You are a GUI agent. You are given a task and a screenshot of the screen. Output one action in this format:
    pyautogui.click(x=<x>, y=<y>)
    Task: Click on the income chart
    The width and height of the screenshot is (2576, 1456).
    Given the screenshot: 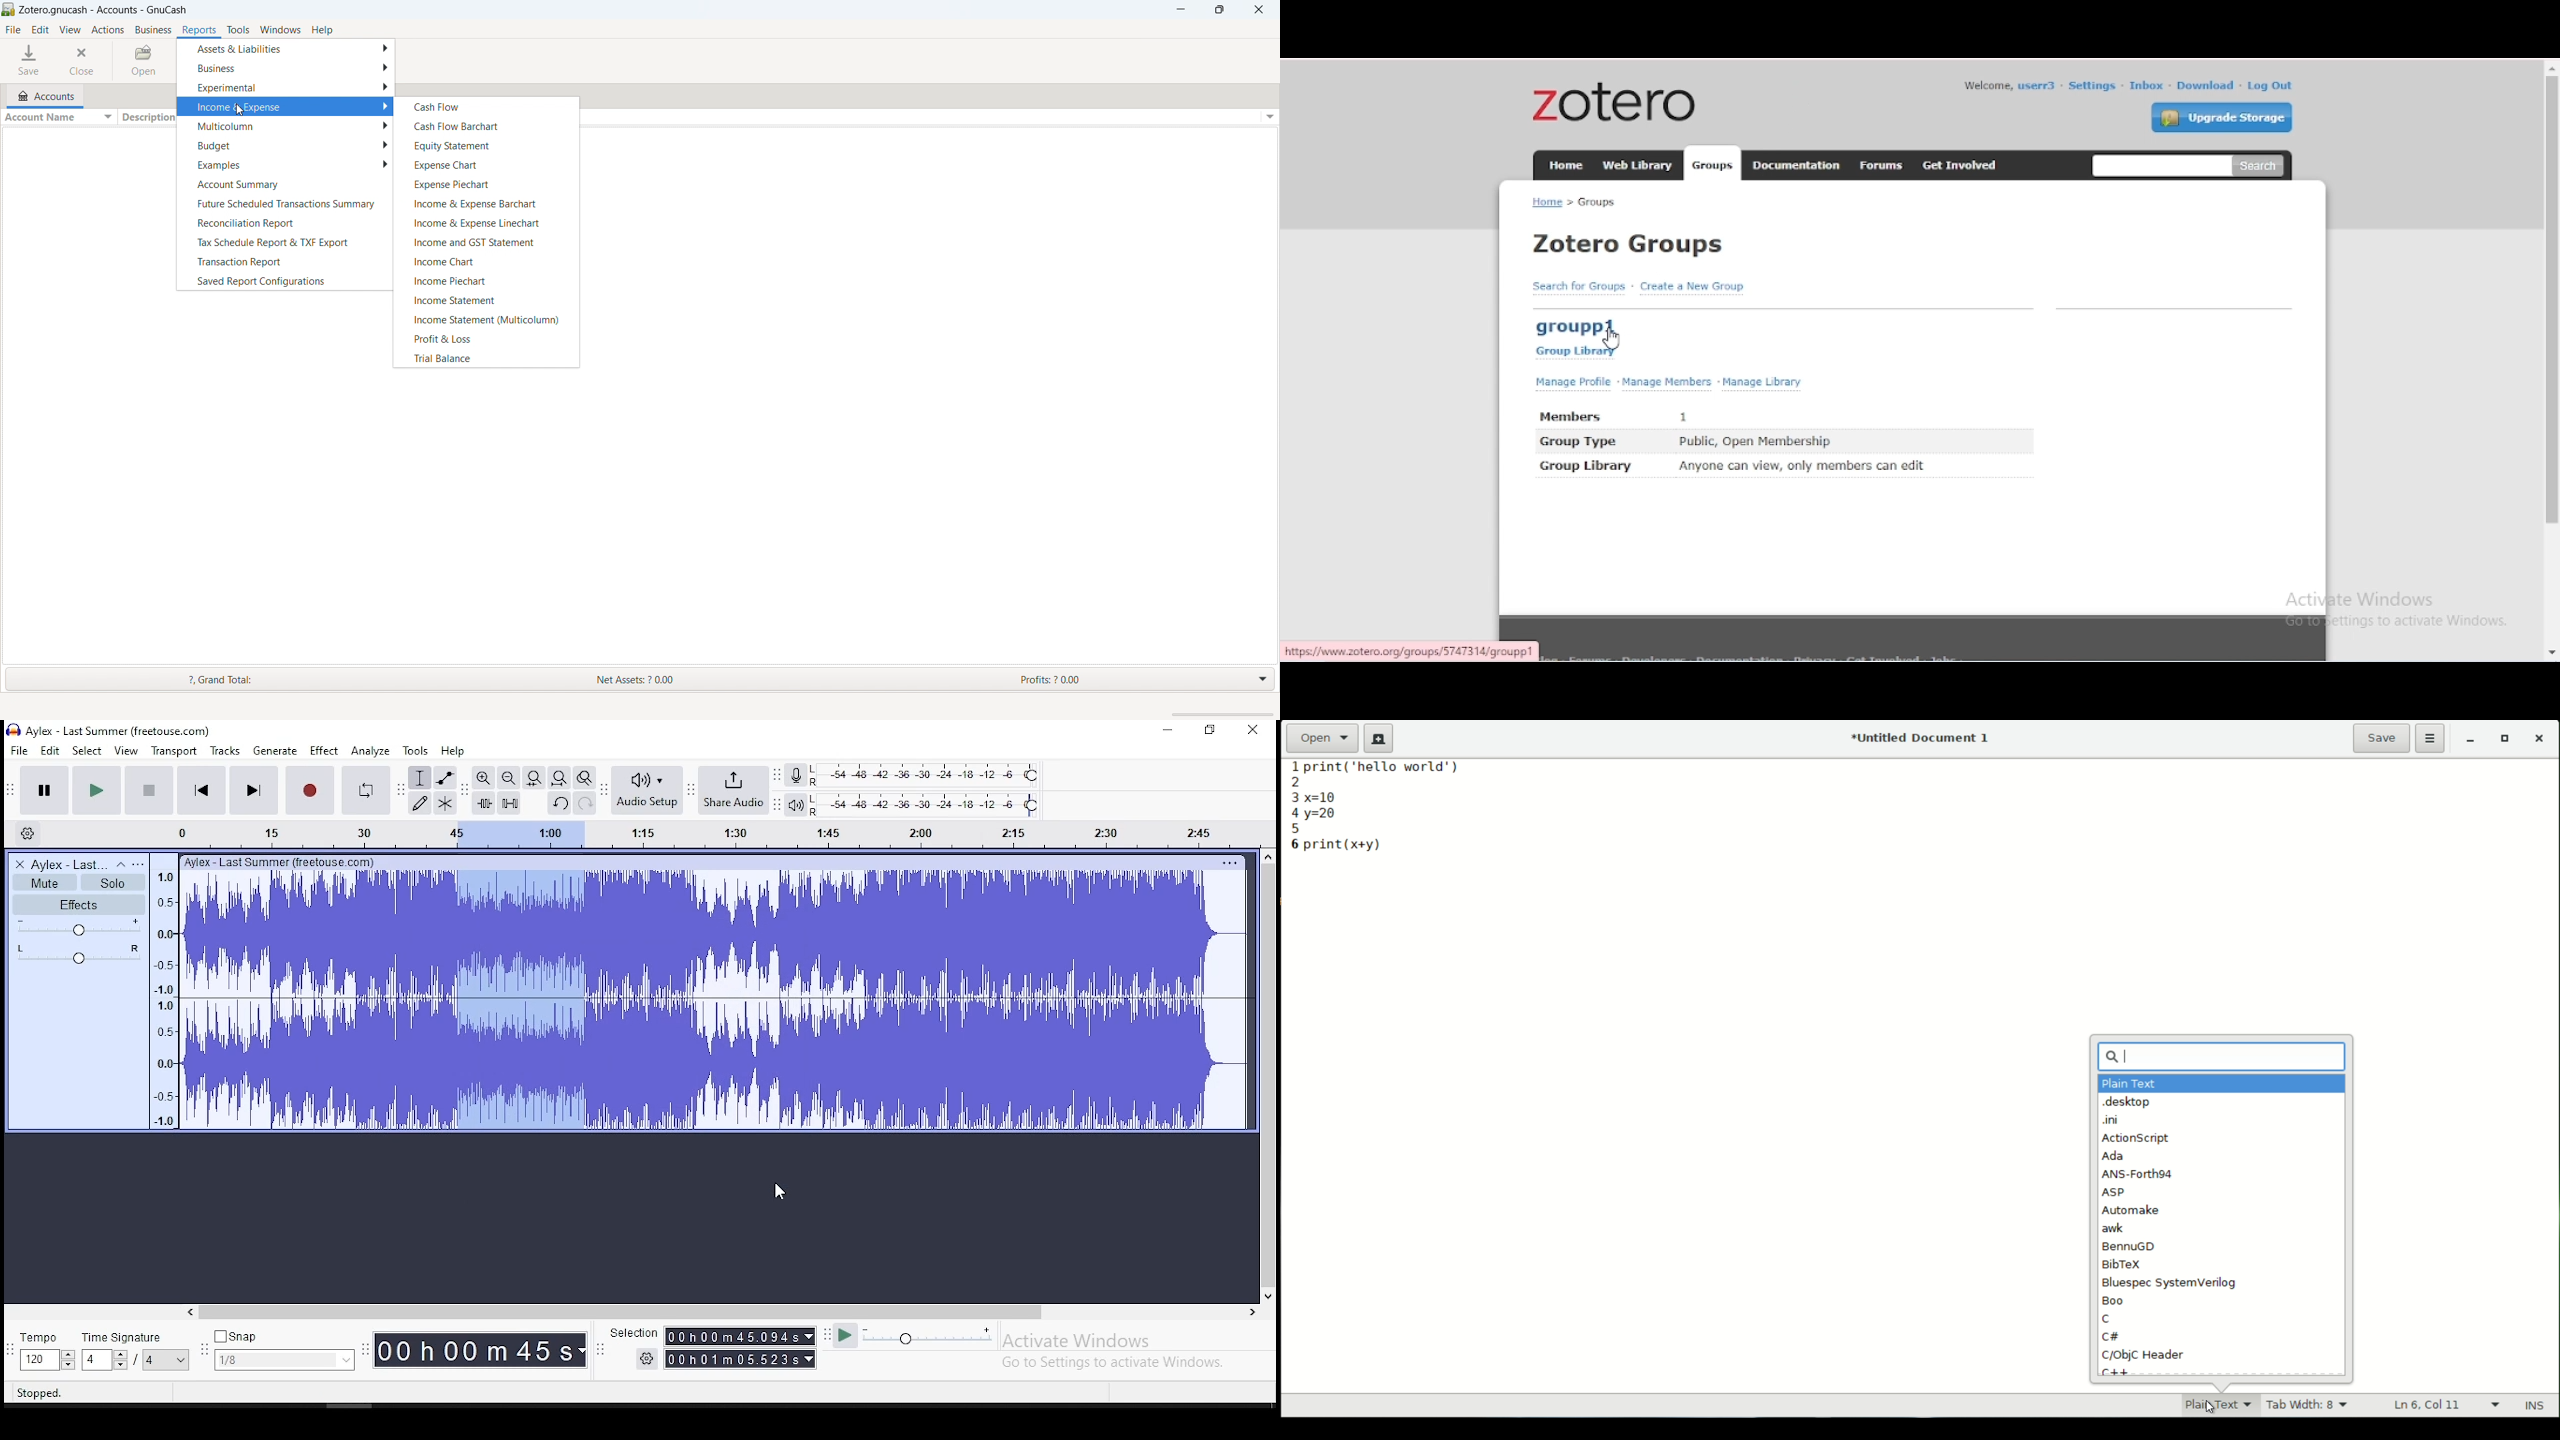 What is the action you would take?
    pyautogui.click(x=485, y=261)
    